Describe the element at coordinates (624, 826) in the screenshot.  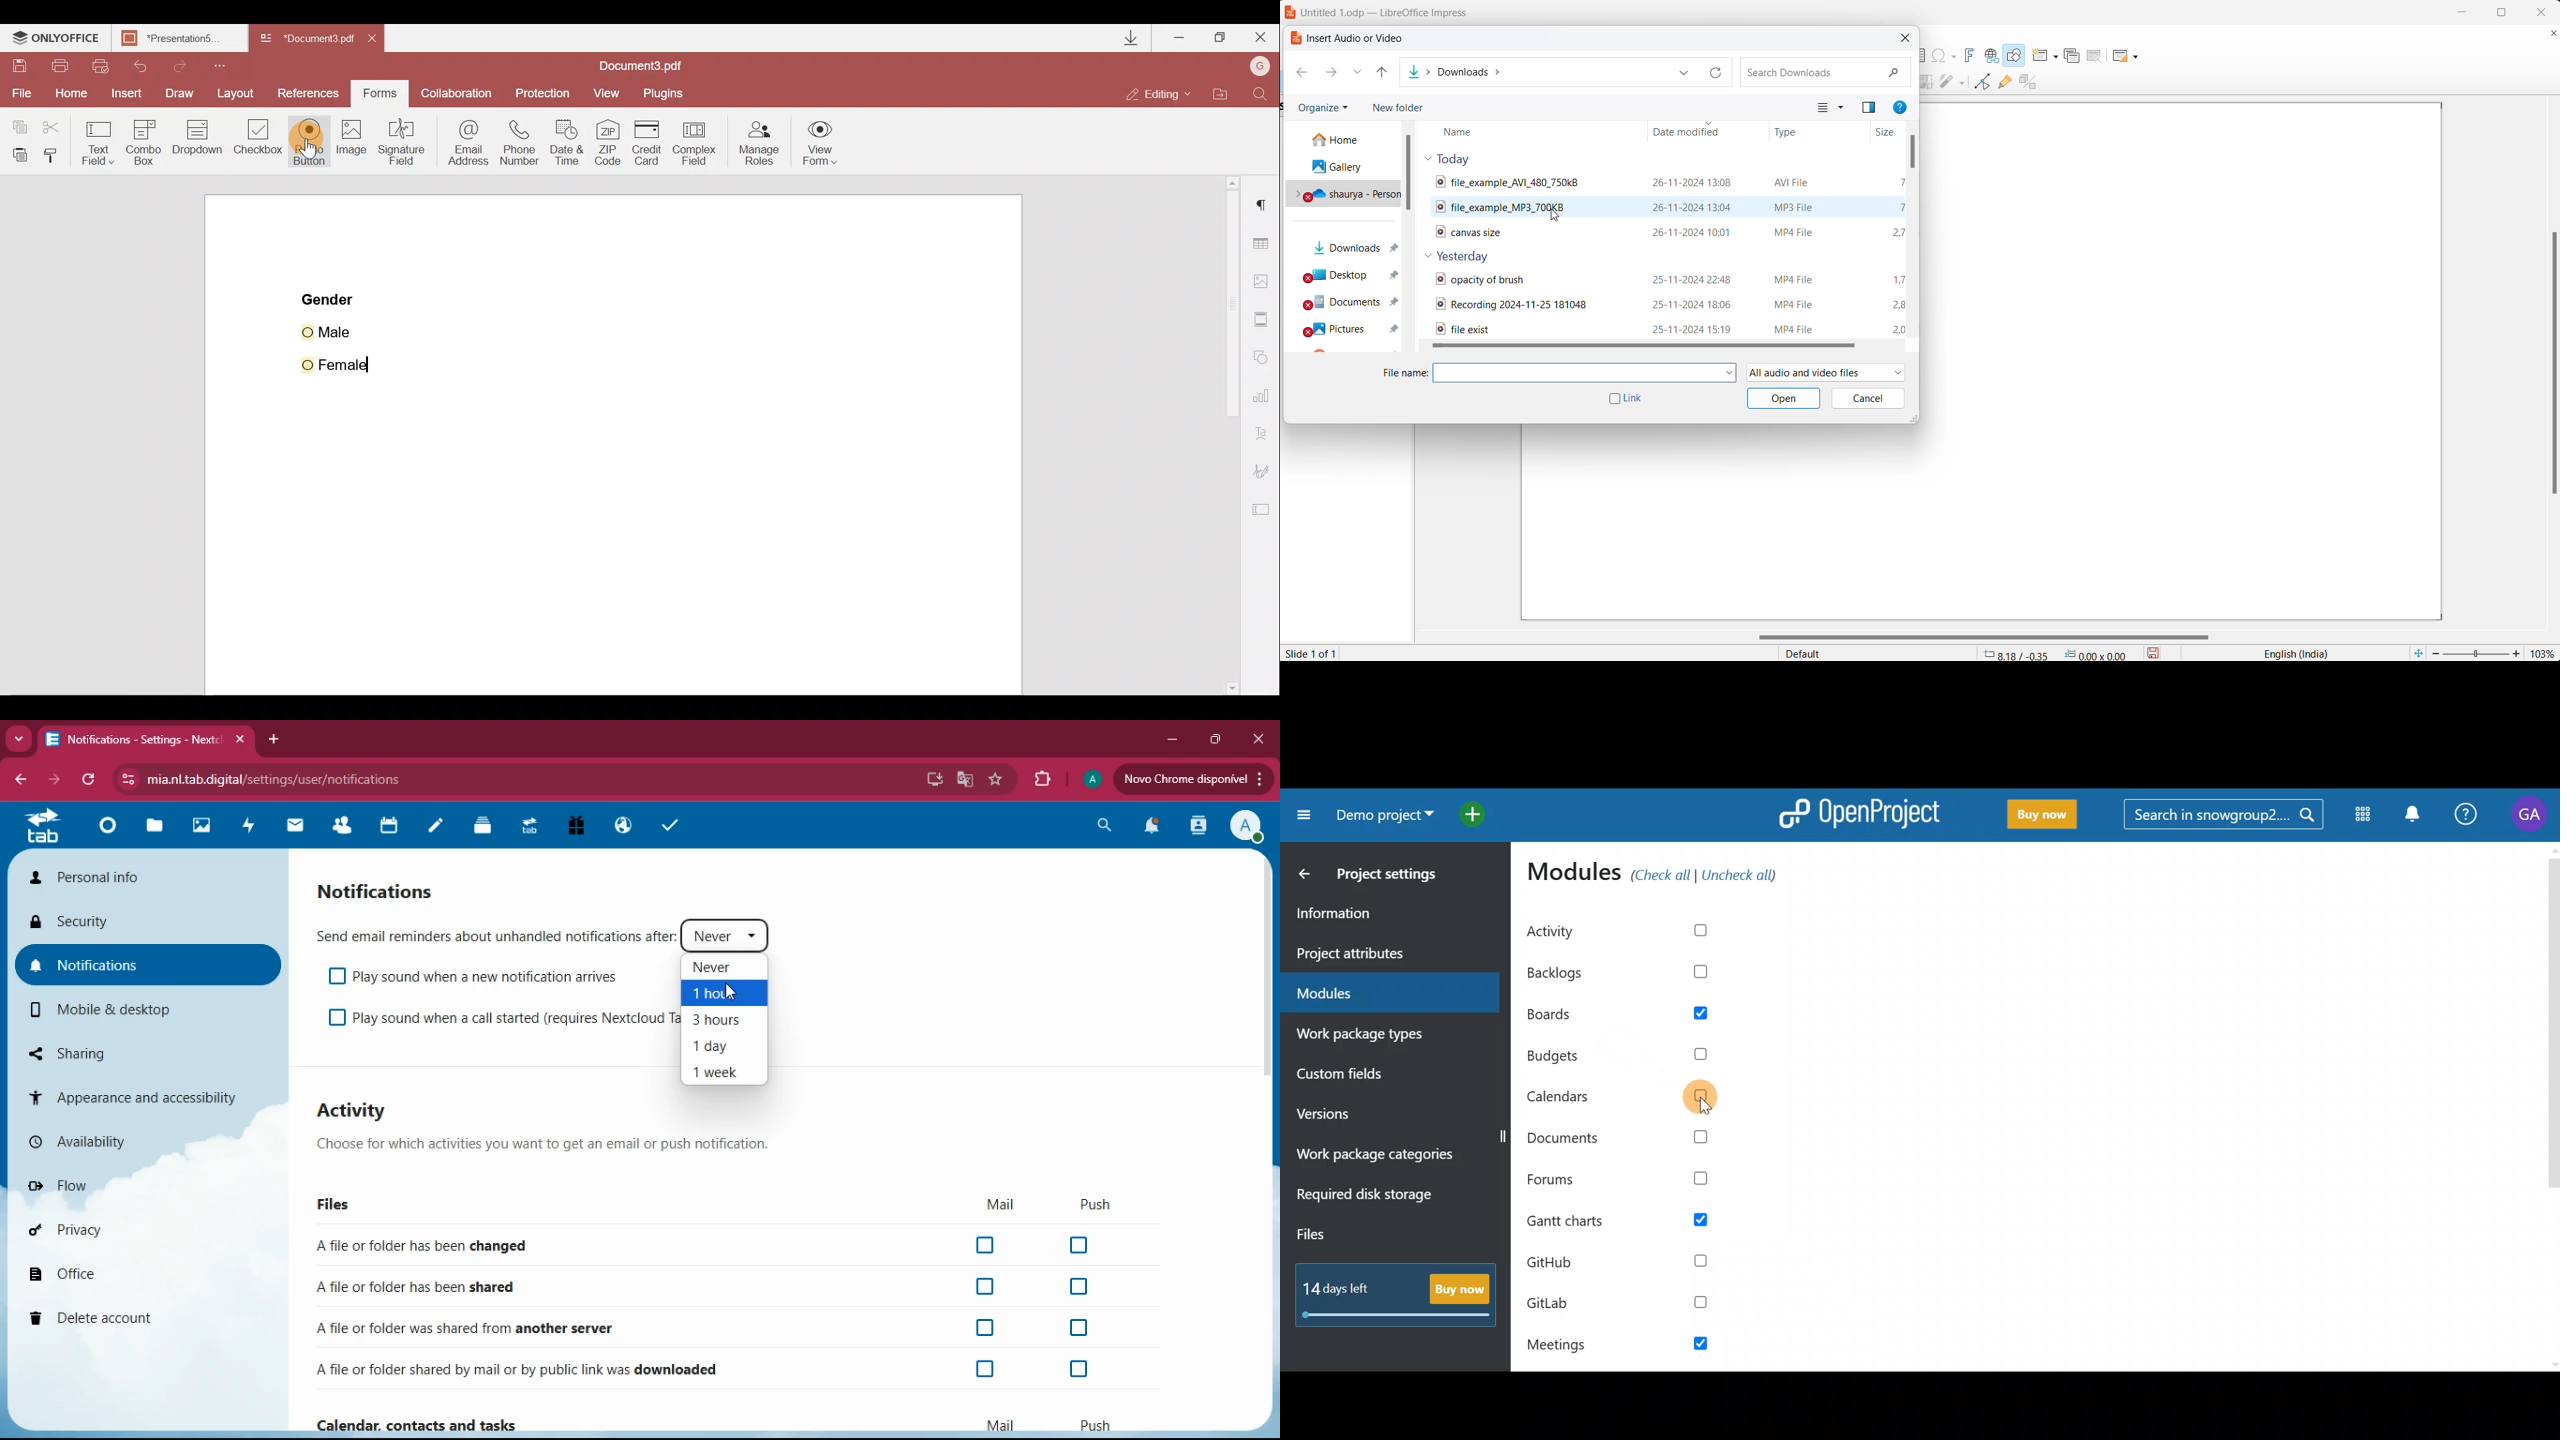
I see `public` at that location.